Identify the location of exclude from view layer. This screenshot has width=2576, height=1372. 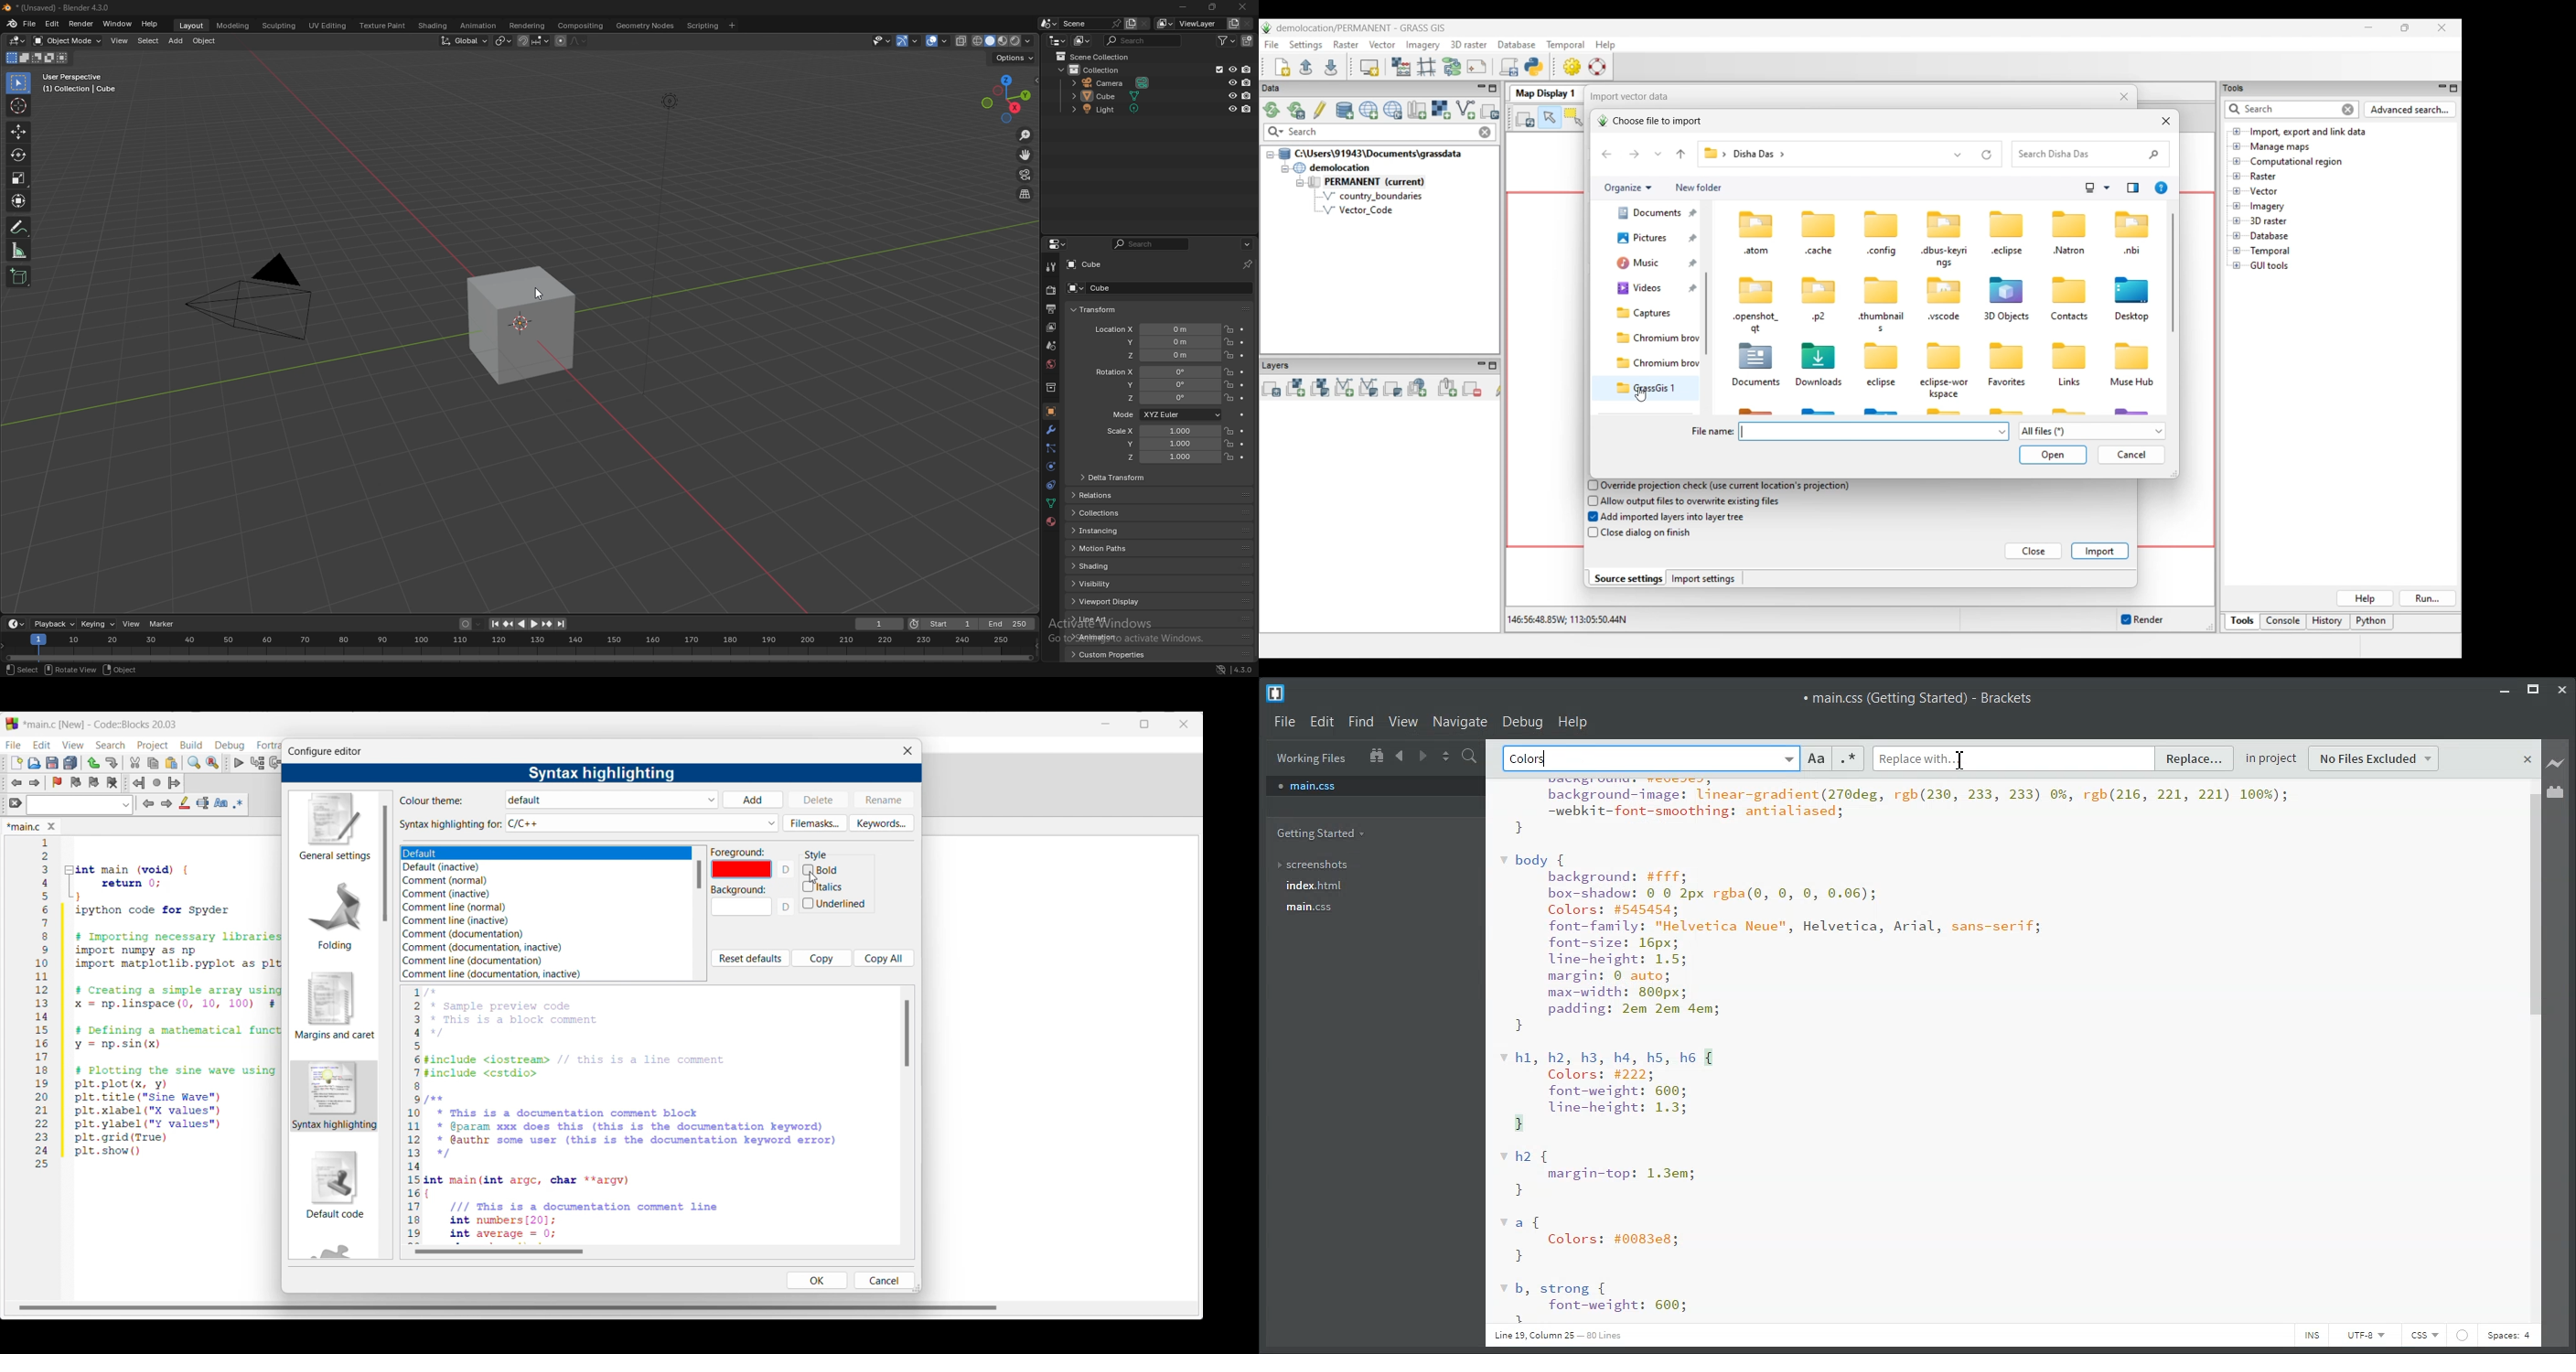
(1216, 68).